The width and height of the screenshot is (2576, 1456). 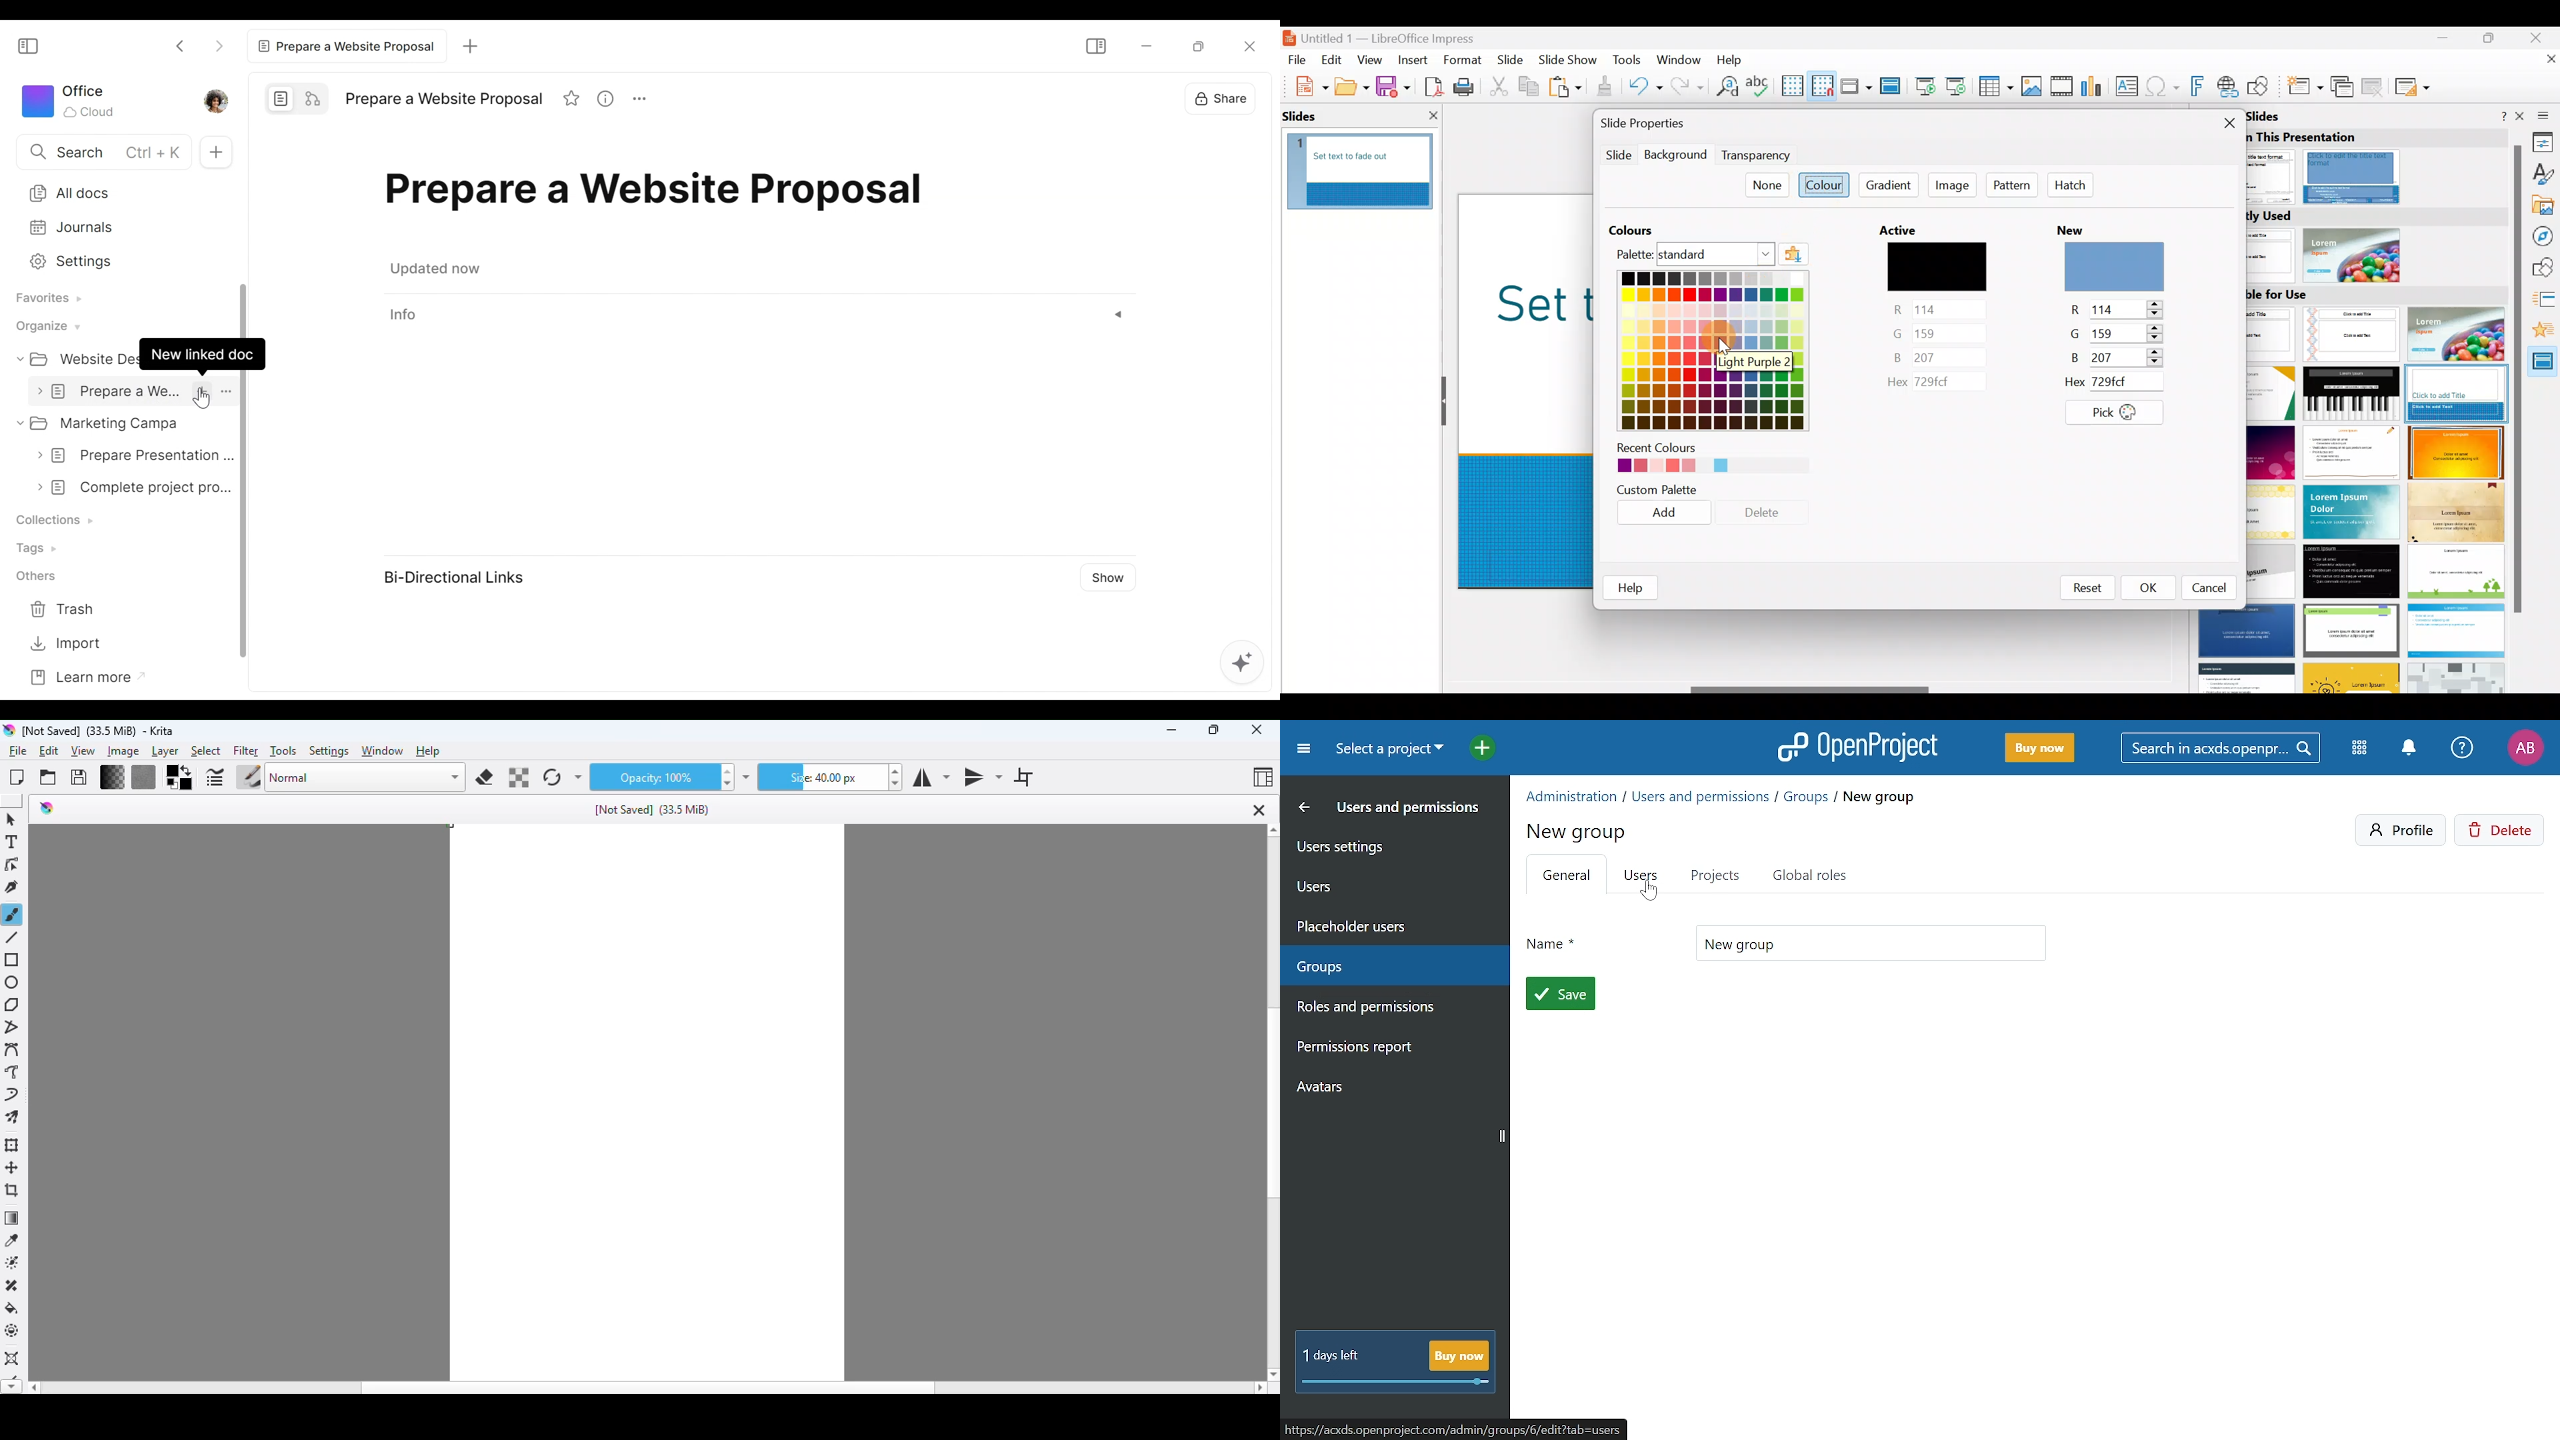 I want to click on edit shapes tool, so click(x=14, y=865).